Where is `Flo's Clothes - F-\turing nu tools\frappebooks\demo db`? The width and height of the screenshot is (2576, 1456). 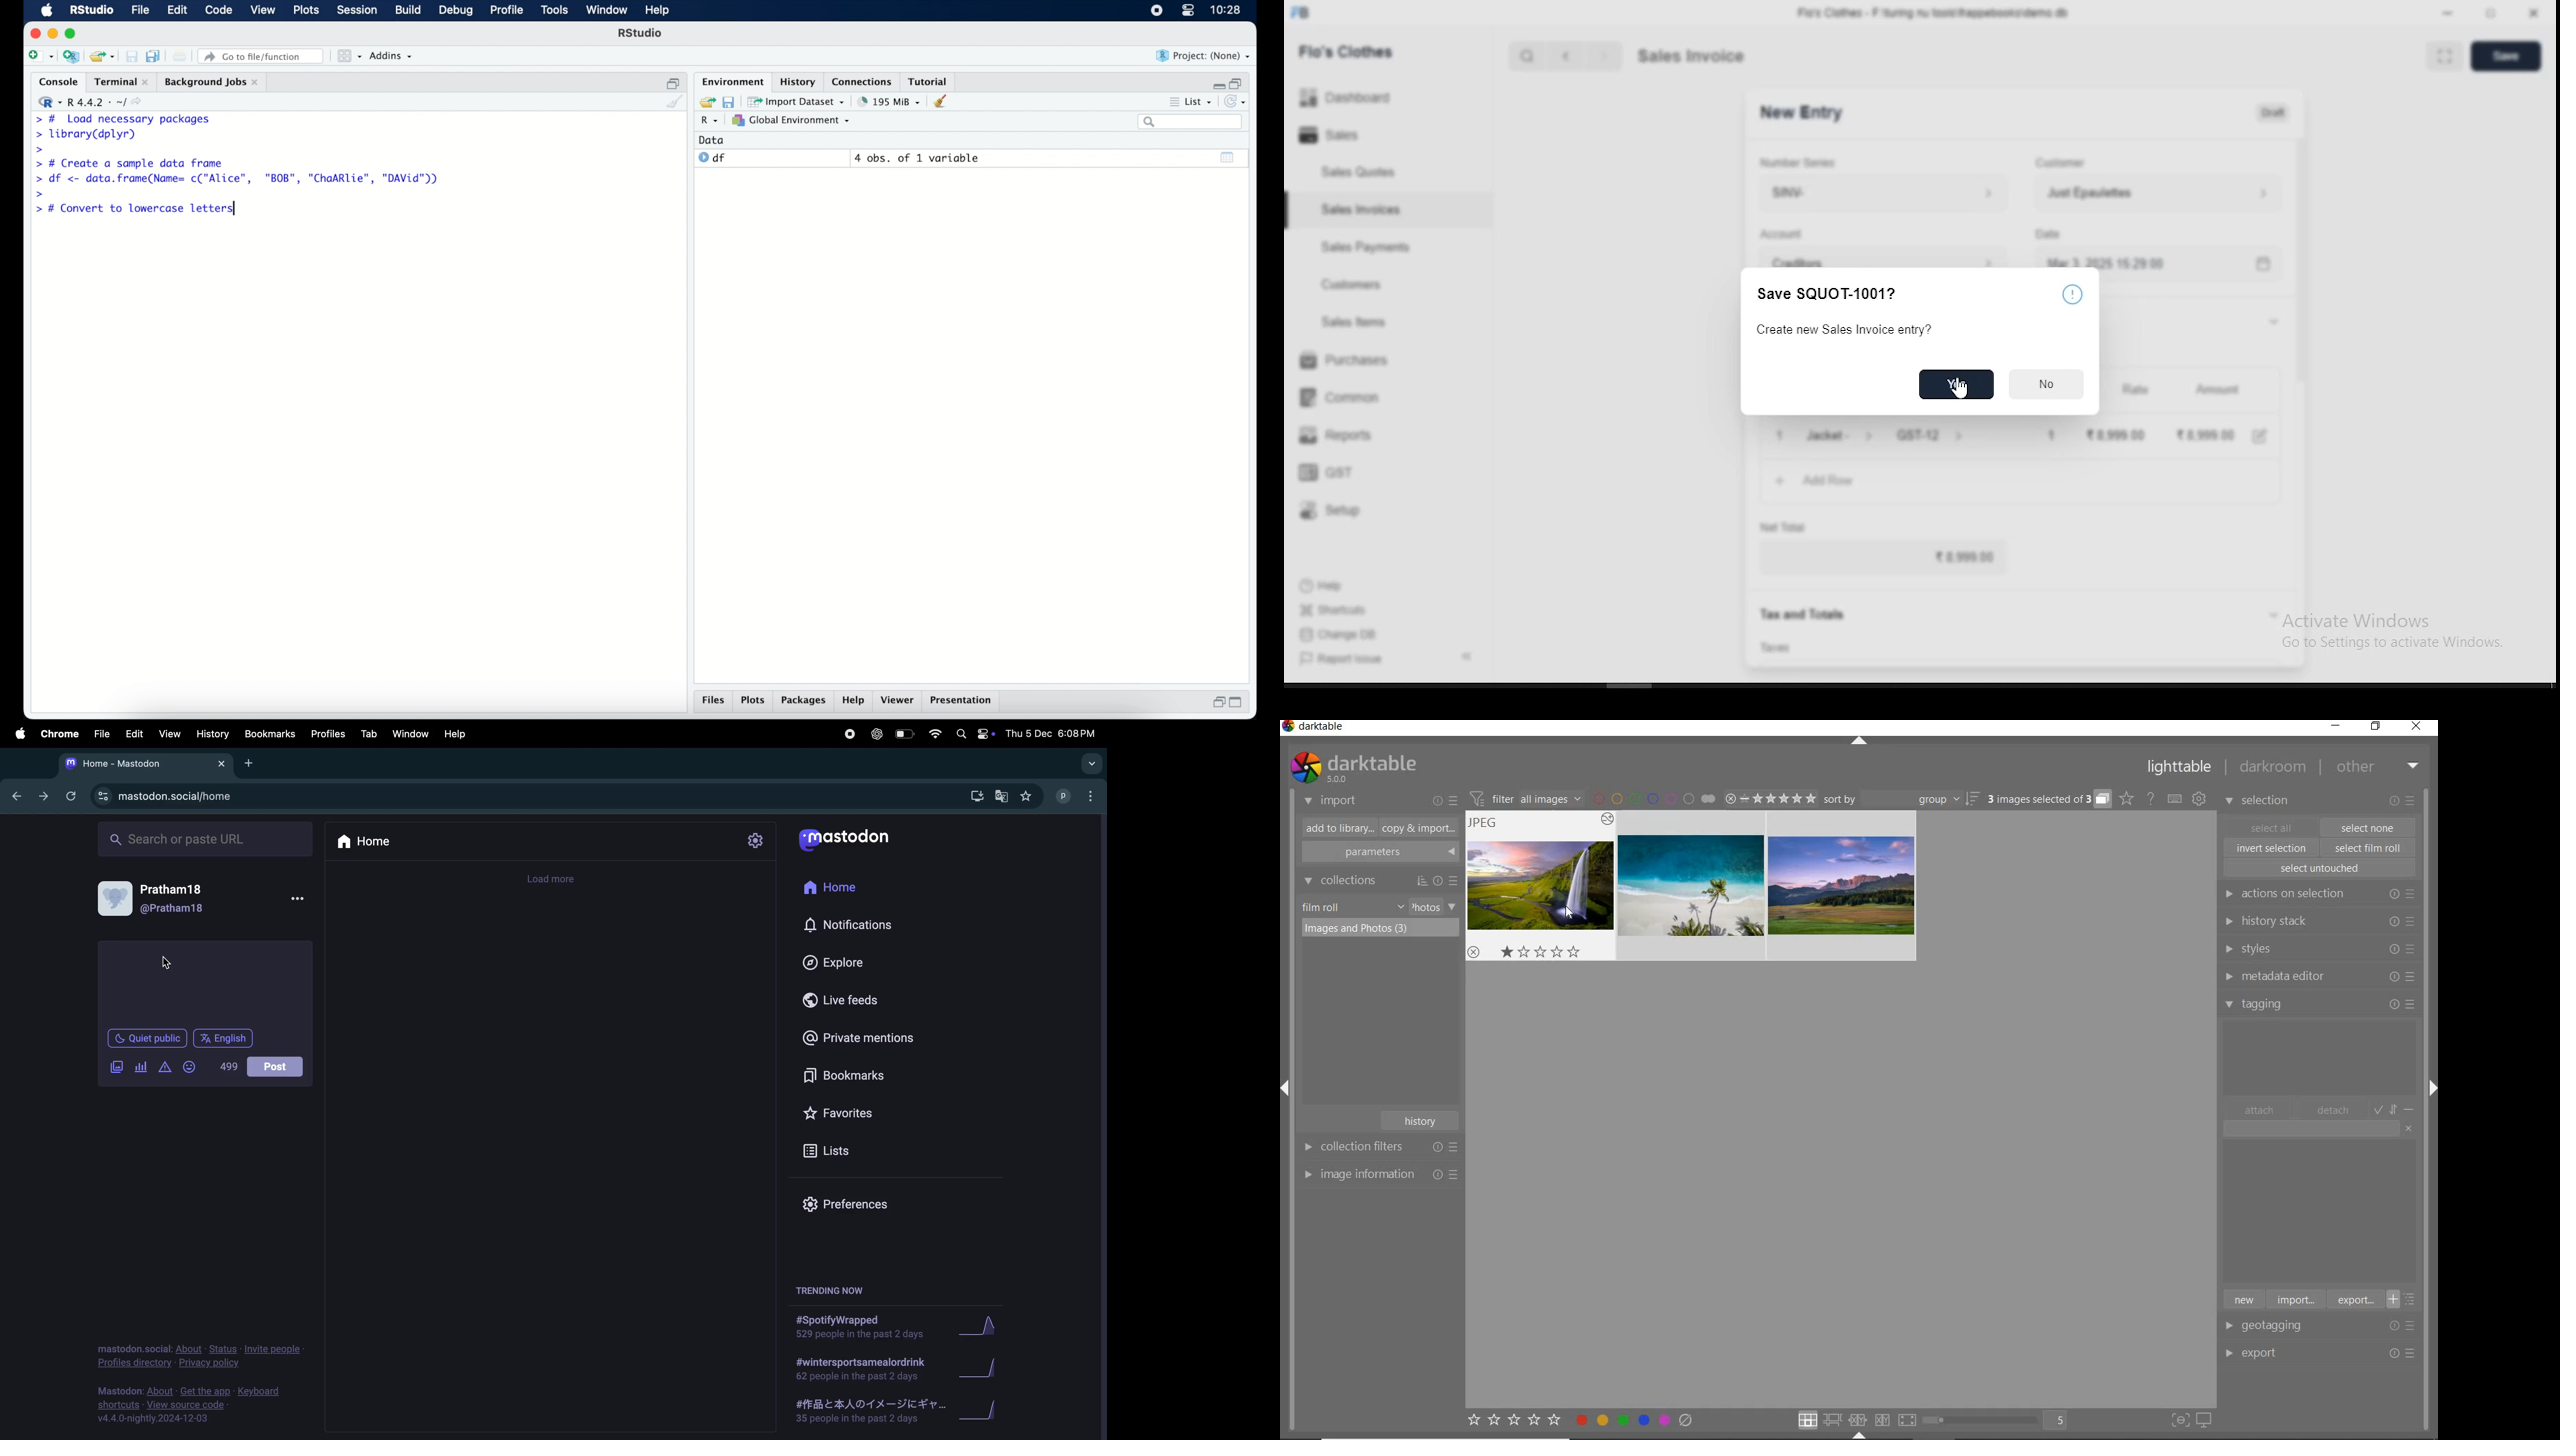 Flo's Clothes - F-\turing nu tools\frappebooks\demo db is located at coordinates (1935, 12).